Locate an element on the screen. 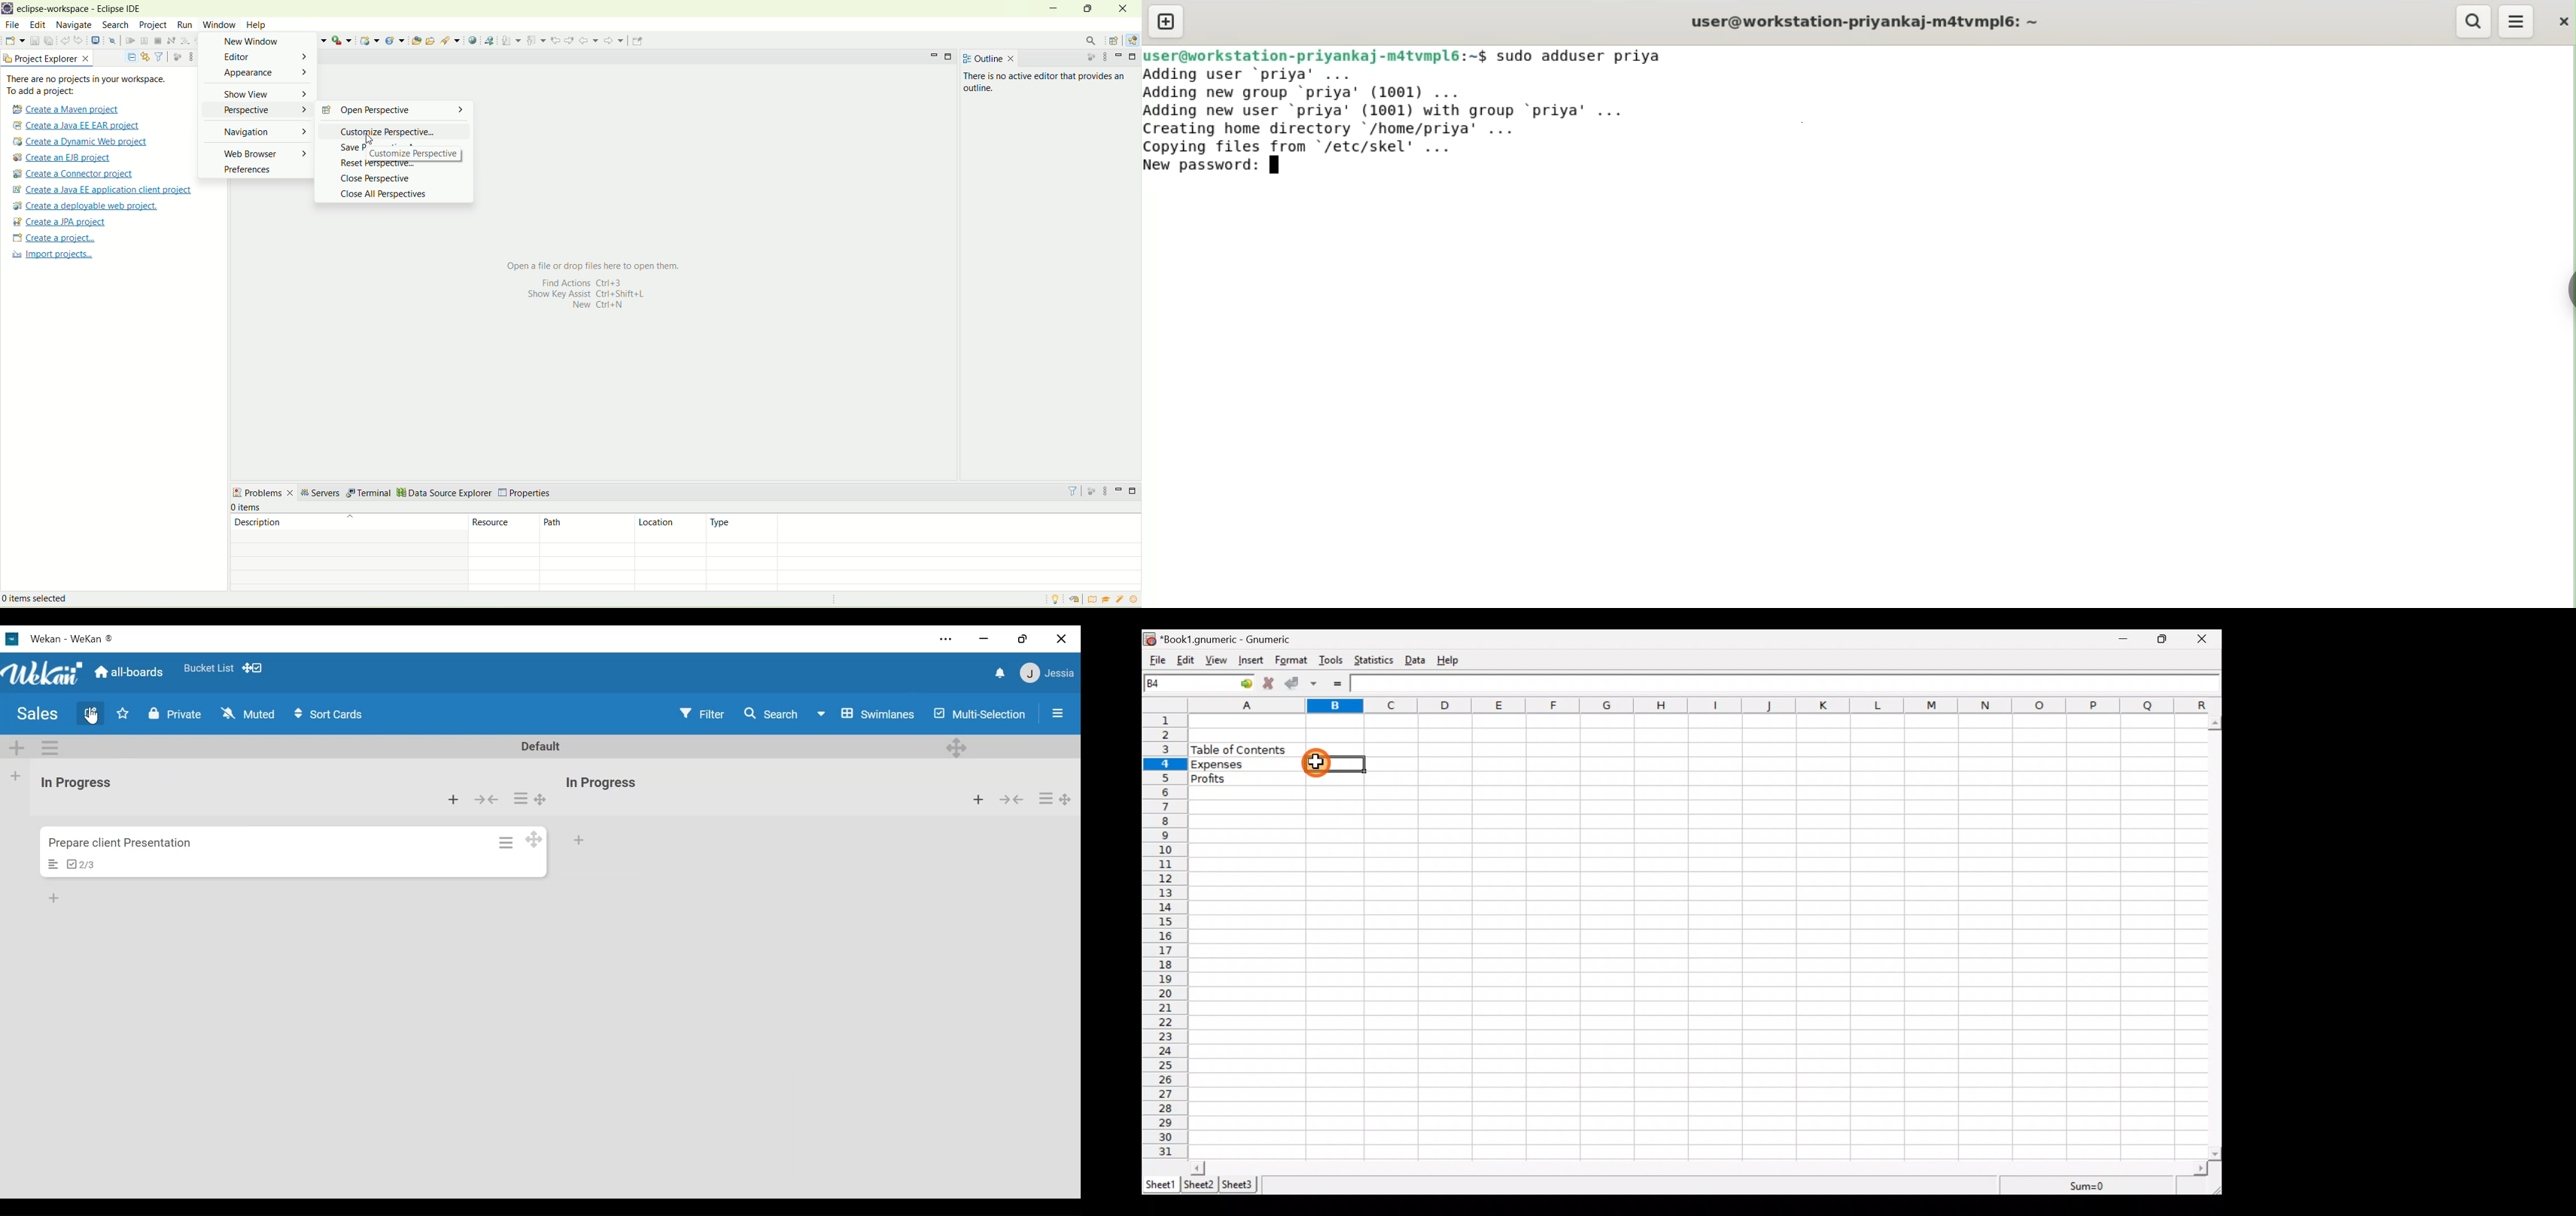 The image size is (2576, 1232). open a terminal is located at coordinates (95, 40).